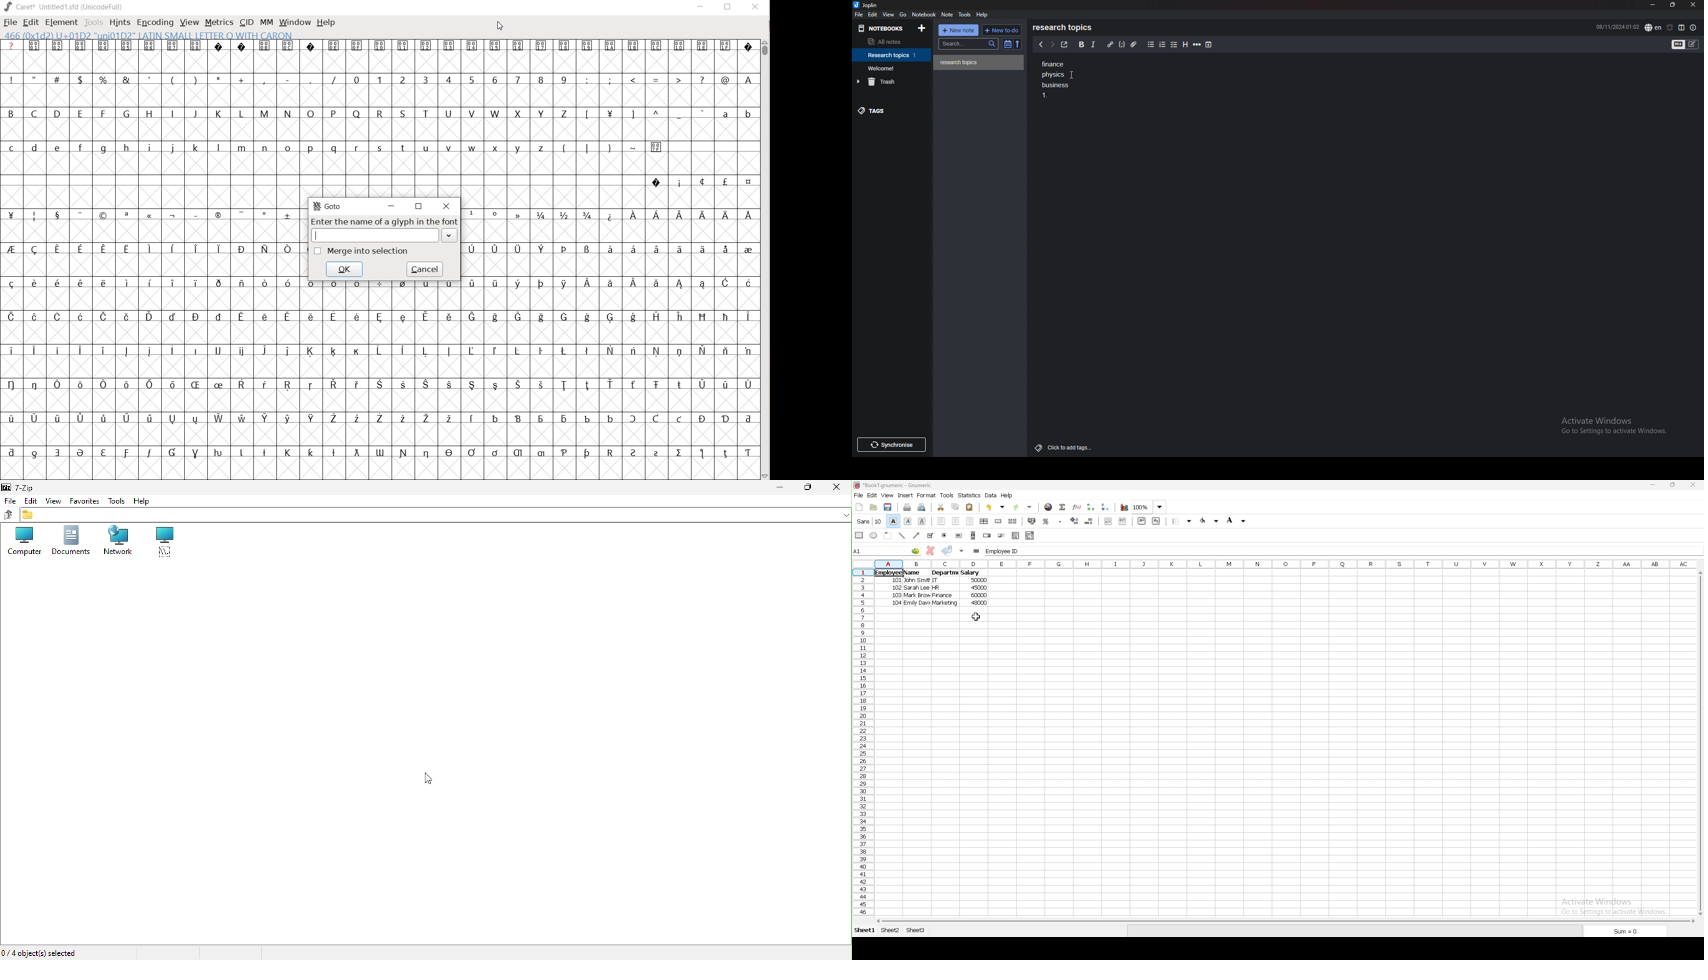 The image size is (1708, 980). I want to click on Tools, so click(115, 500).